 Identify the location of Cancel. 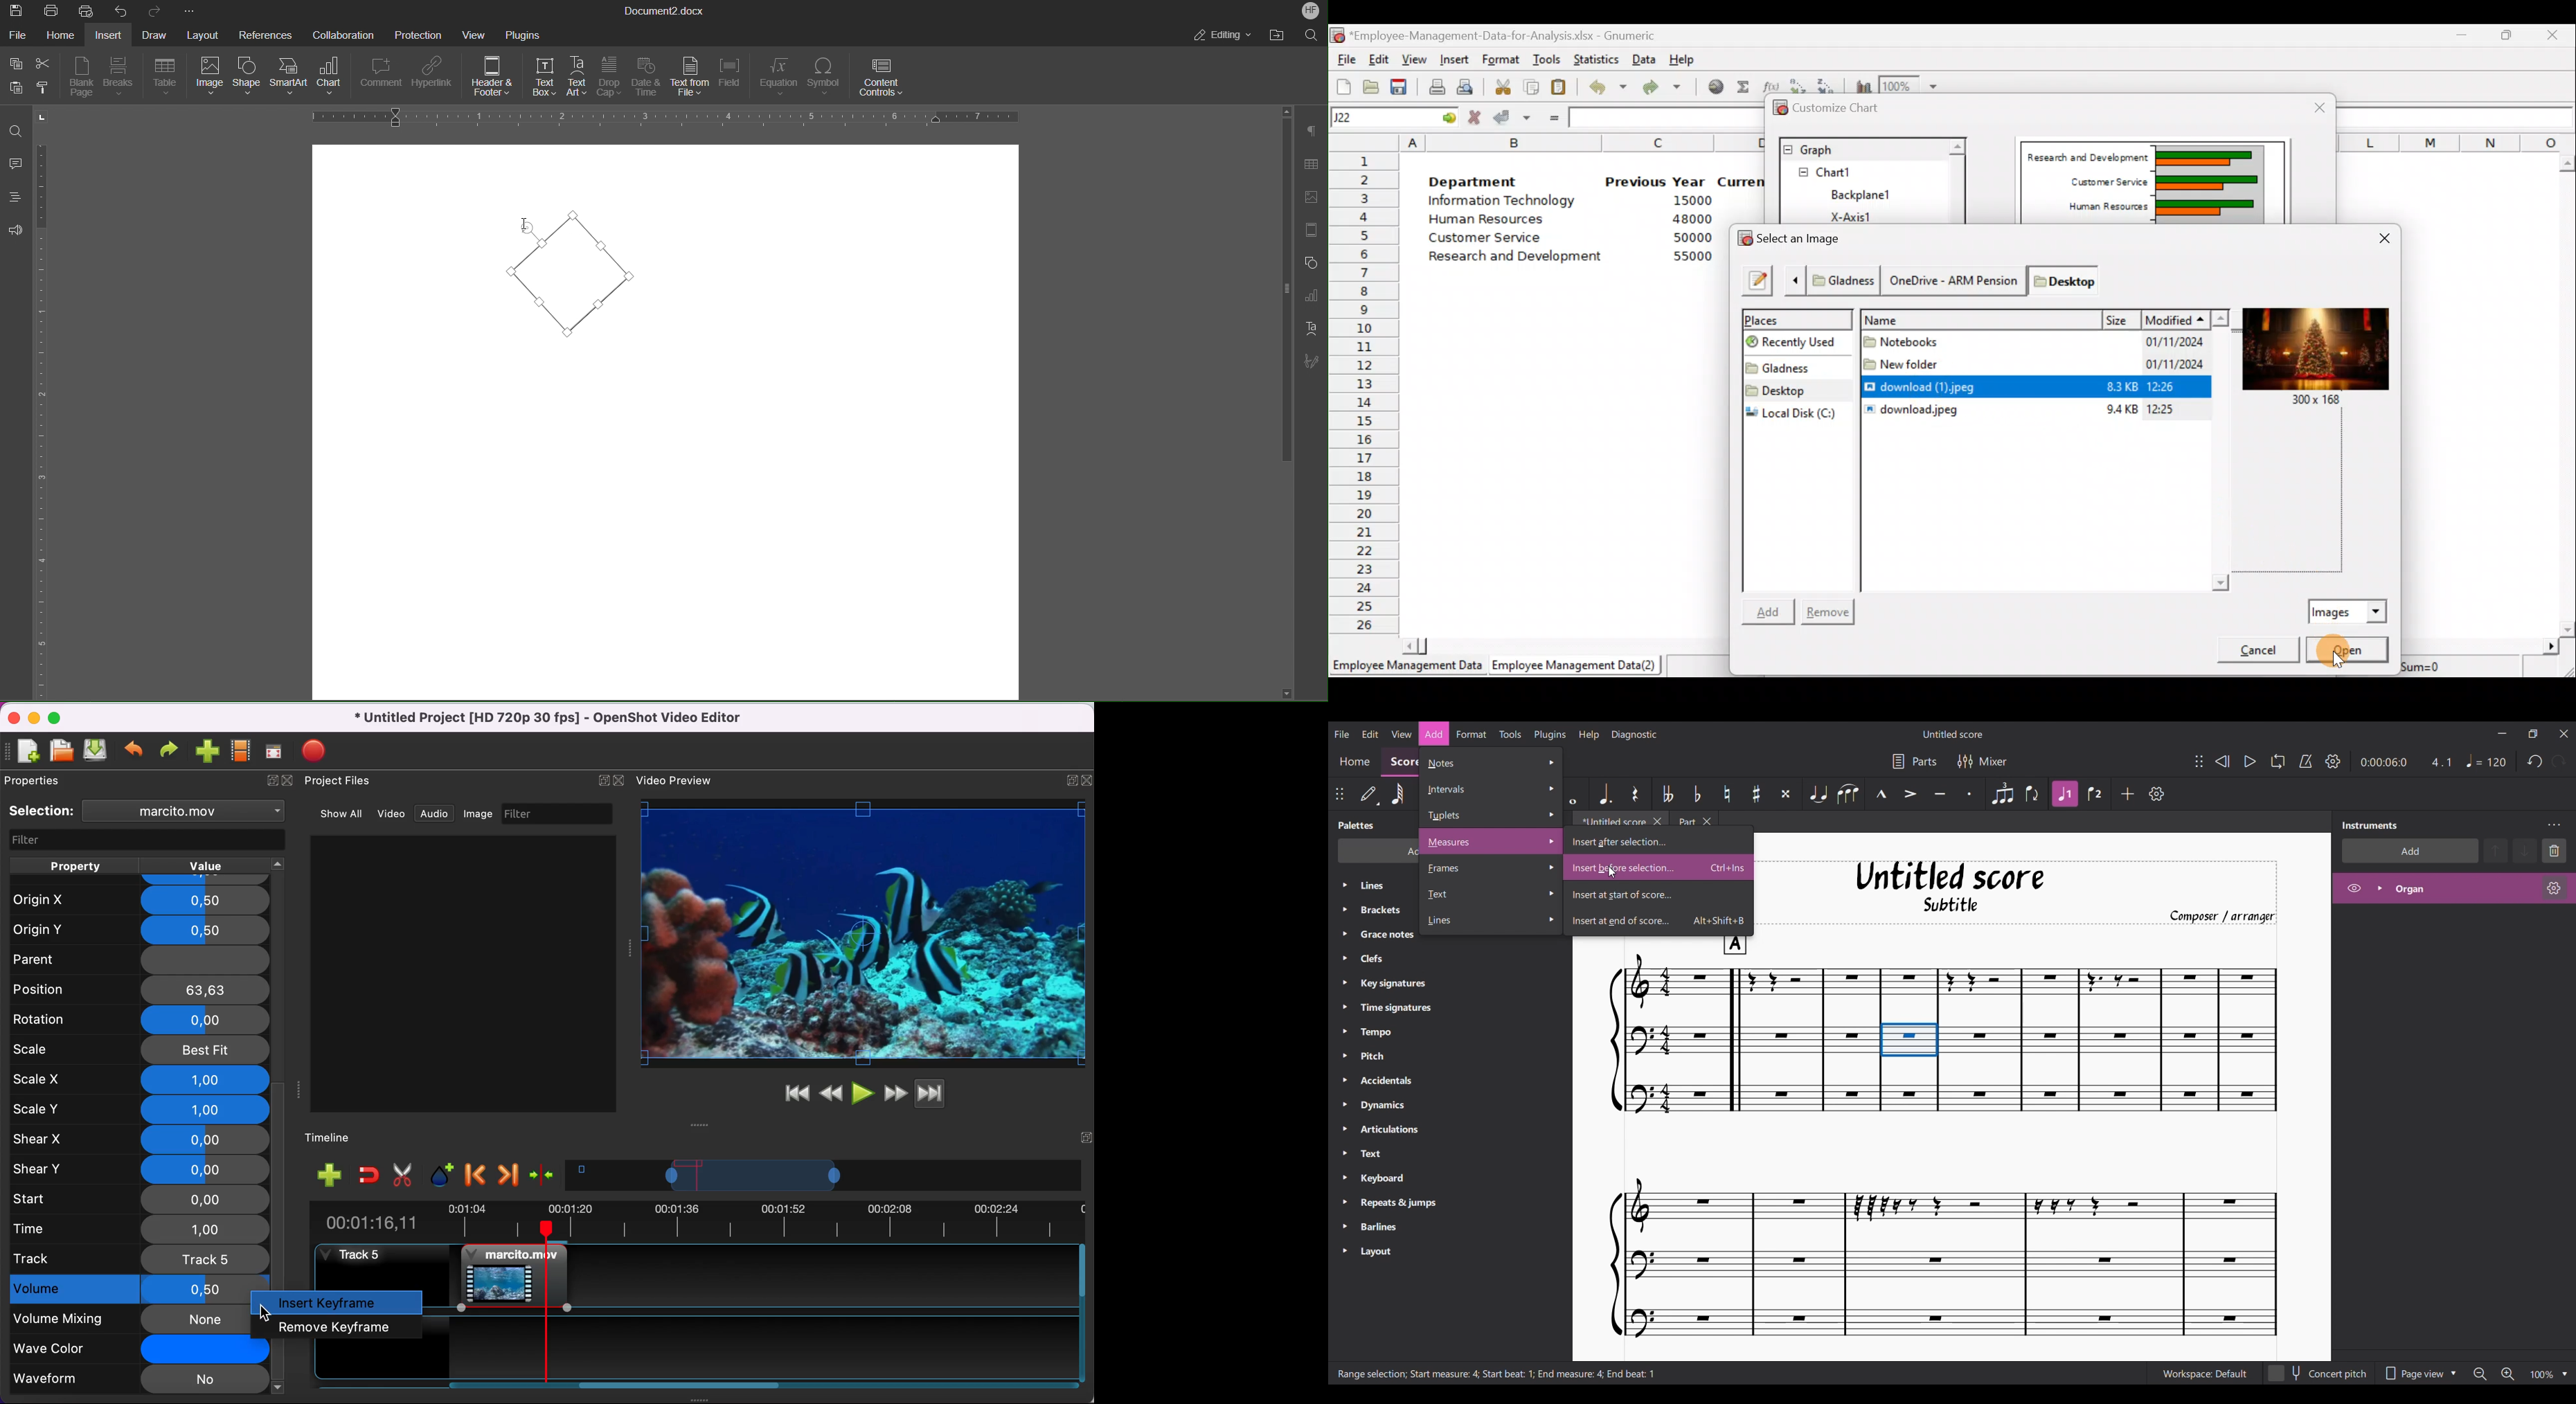
(2254, 653).